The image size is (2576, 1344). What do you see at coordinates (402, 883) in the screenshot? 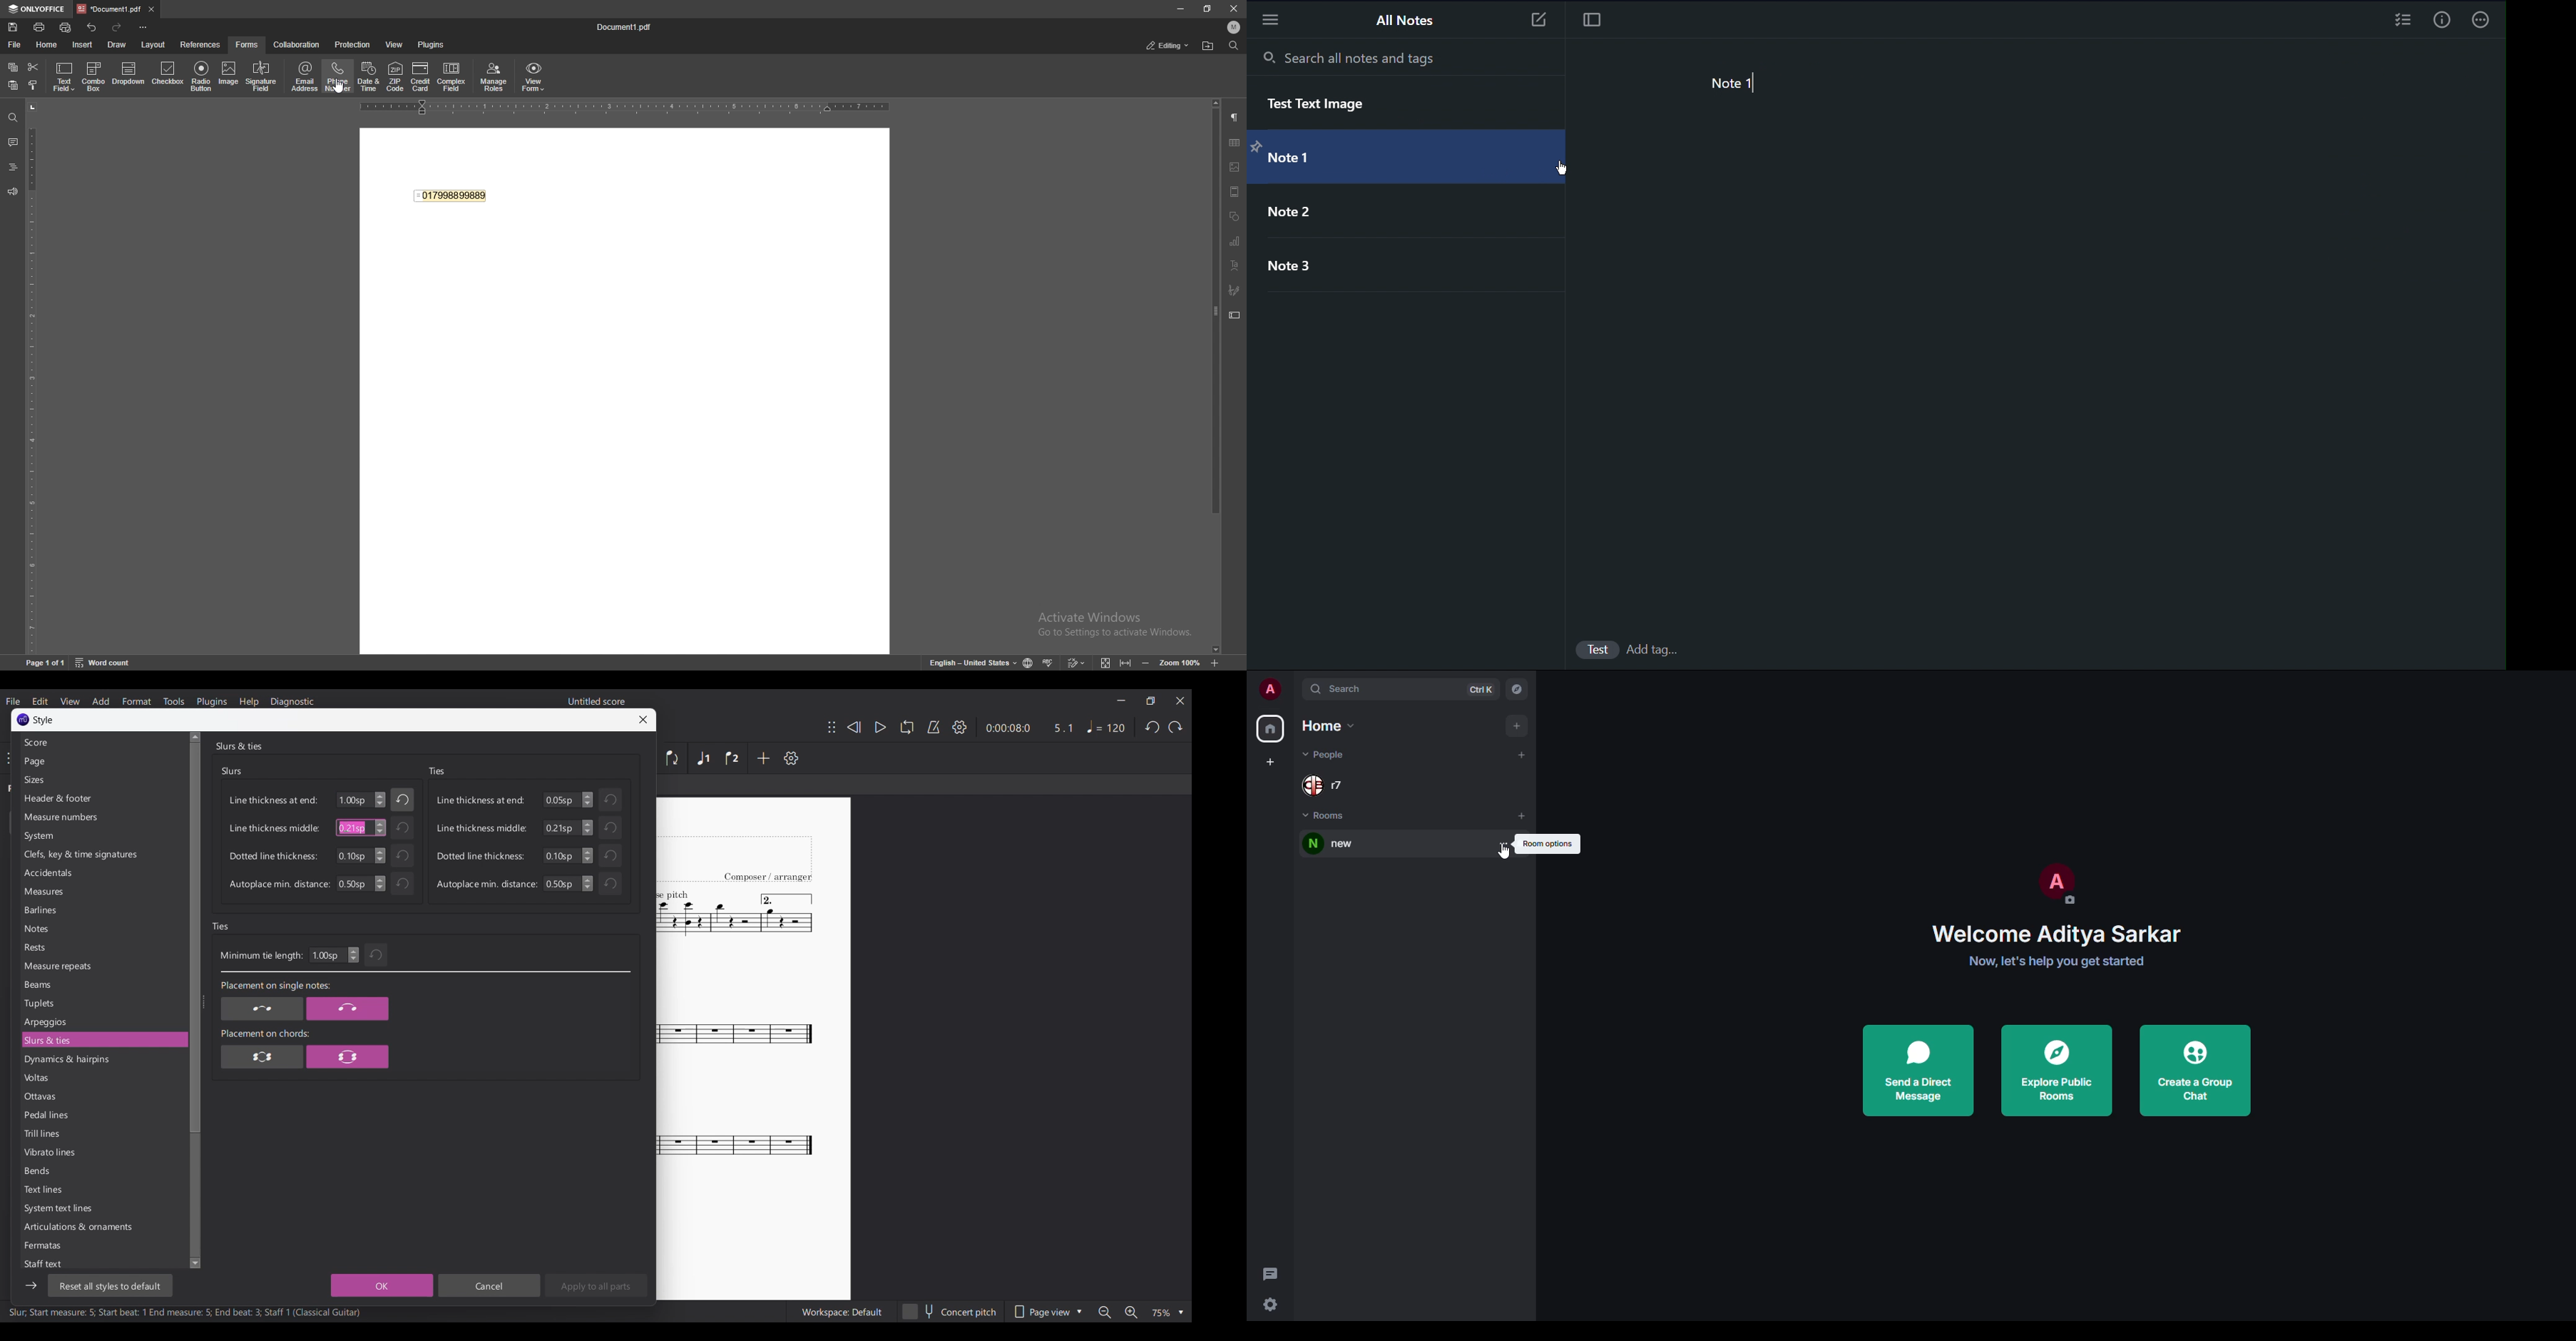
I see `Undo` at bounding box center [402, 883].